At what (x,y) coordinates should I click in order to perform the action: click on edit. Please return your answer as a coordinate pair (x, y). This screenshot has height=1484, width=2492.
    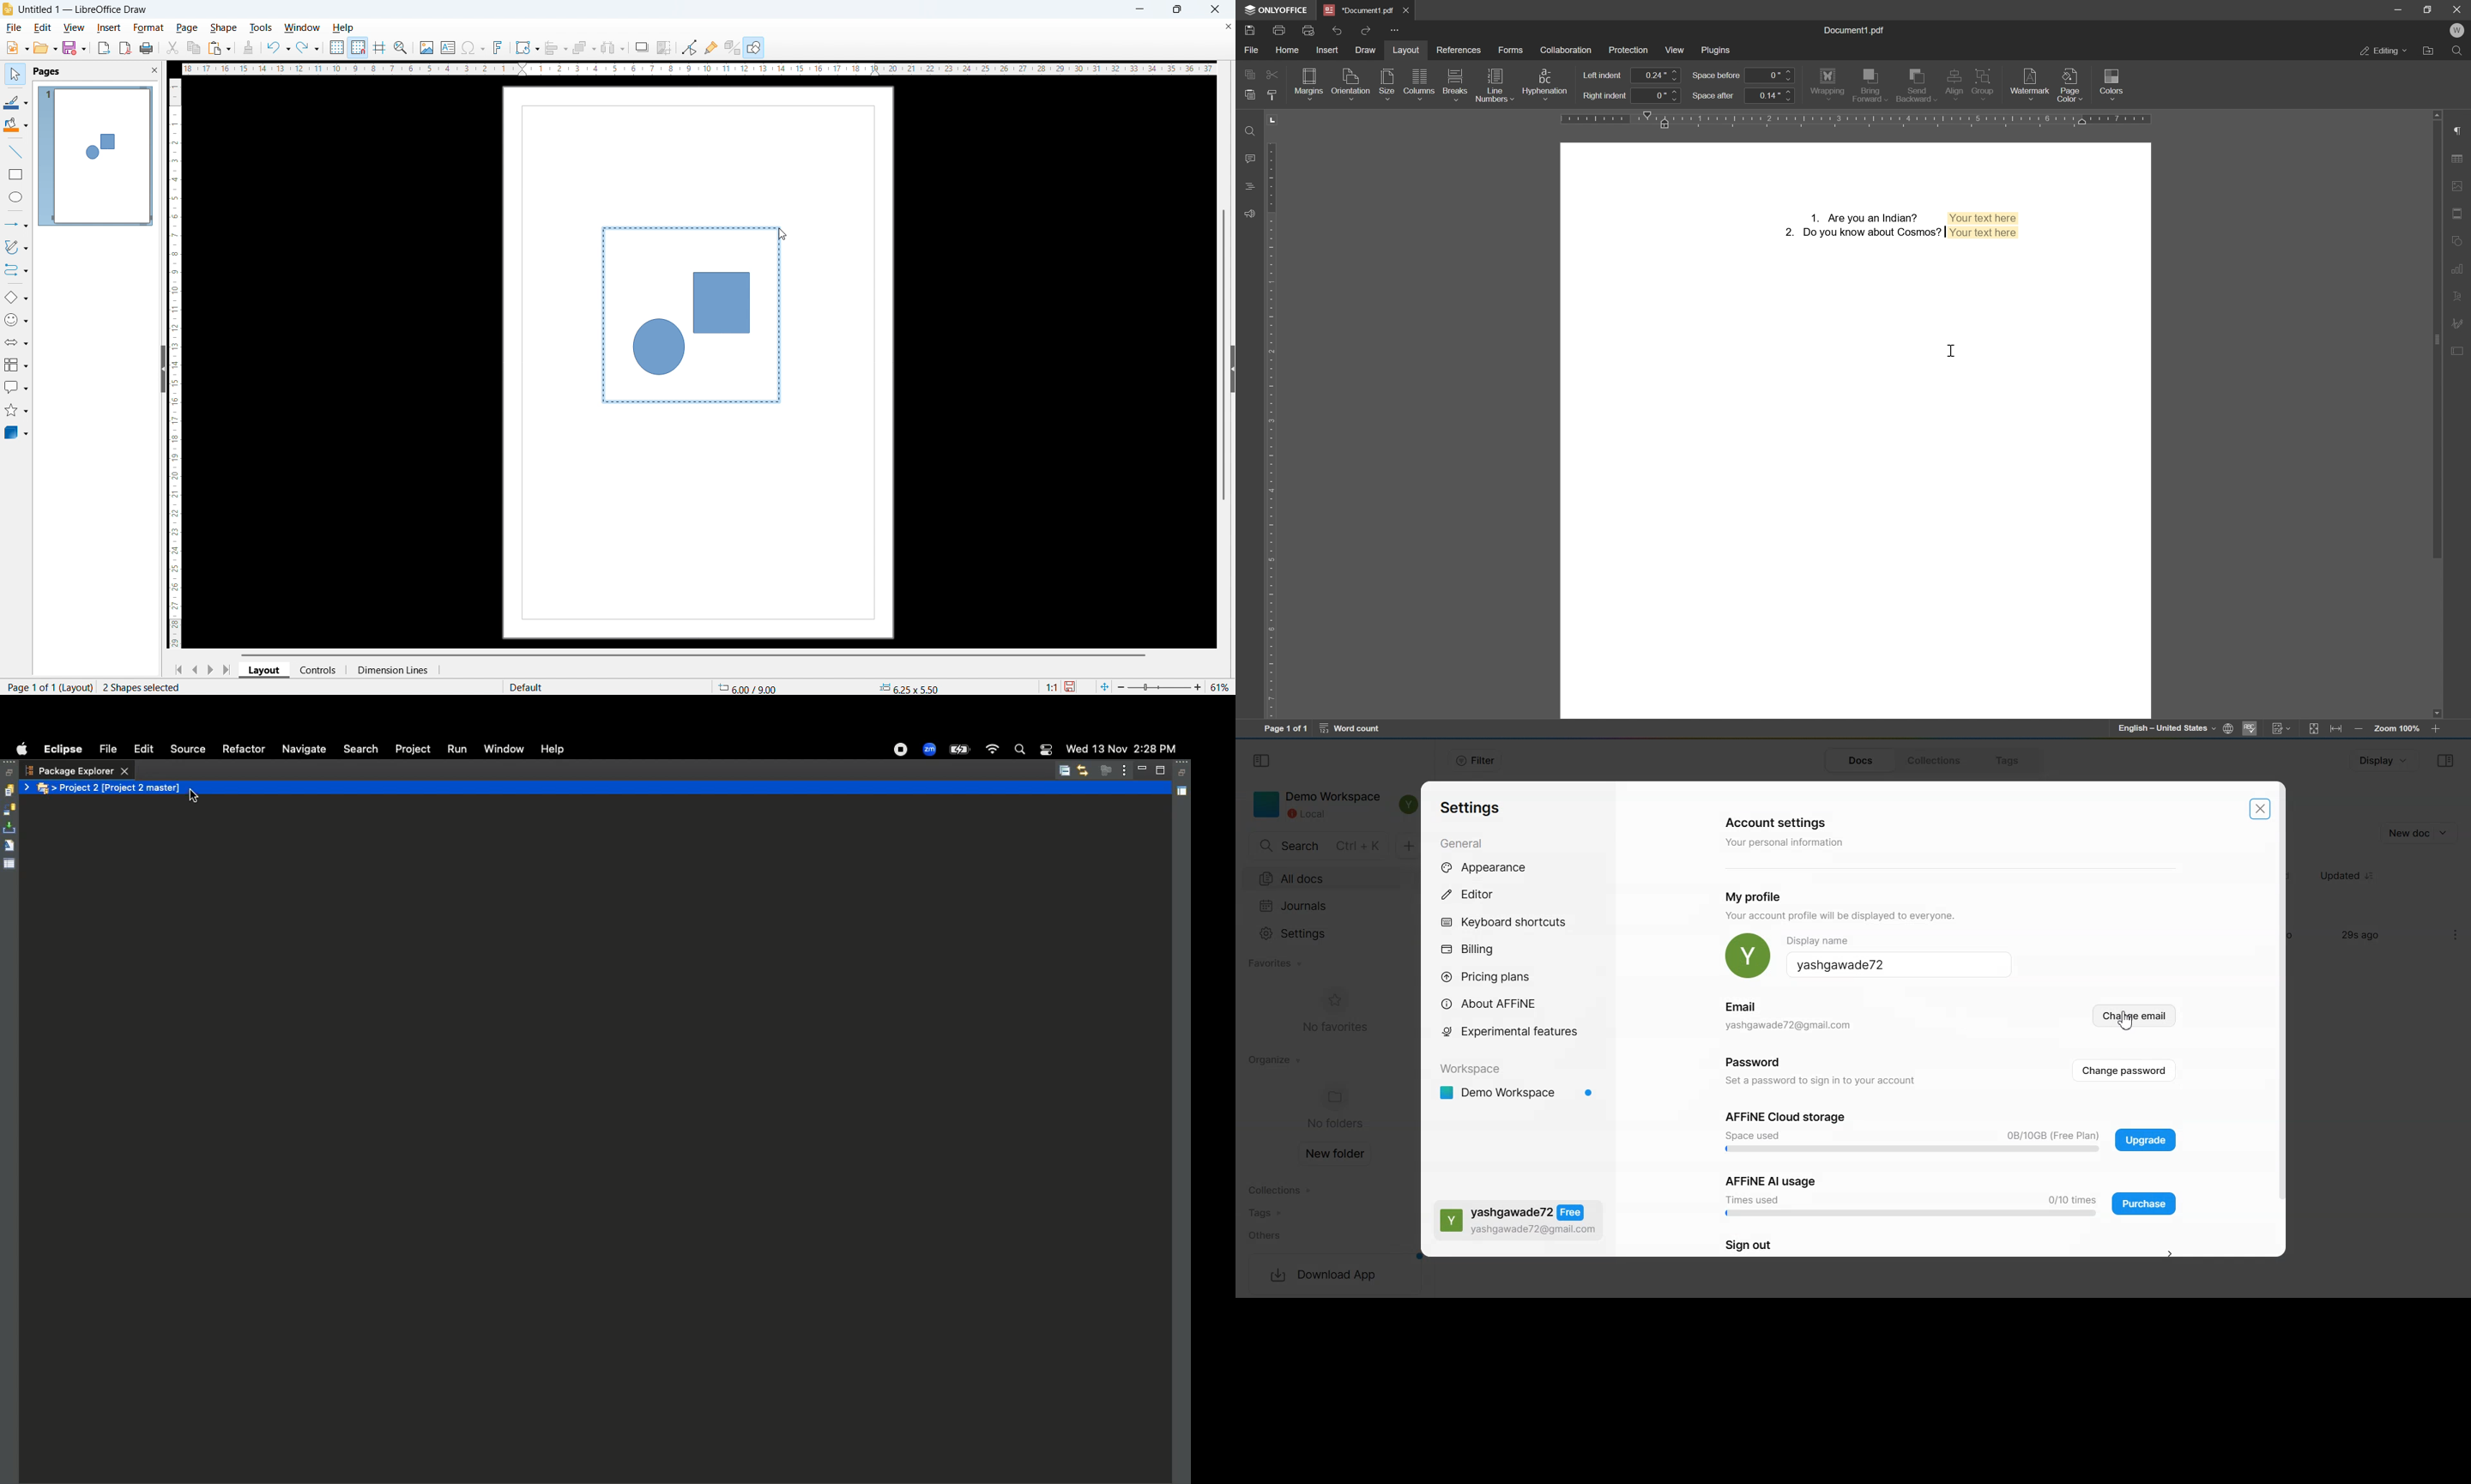
    Looking at the image, I should click on (44, 28).